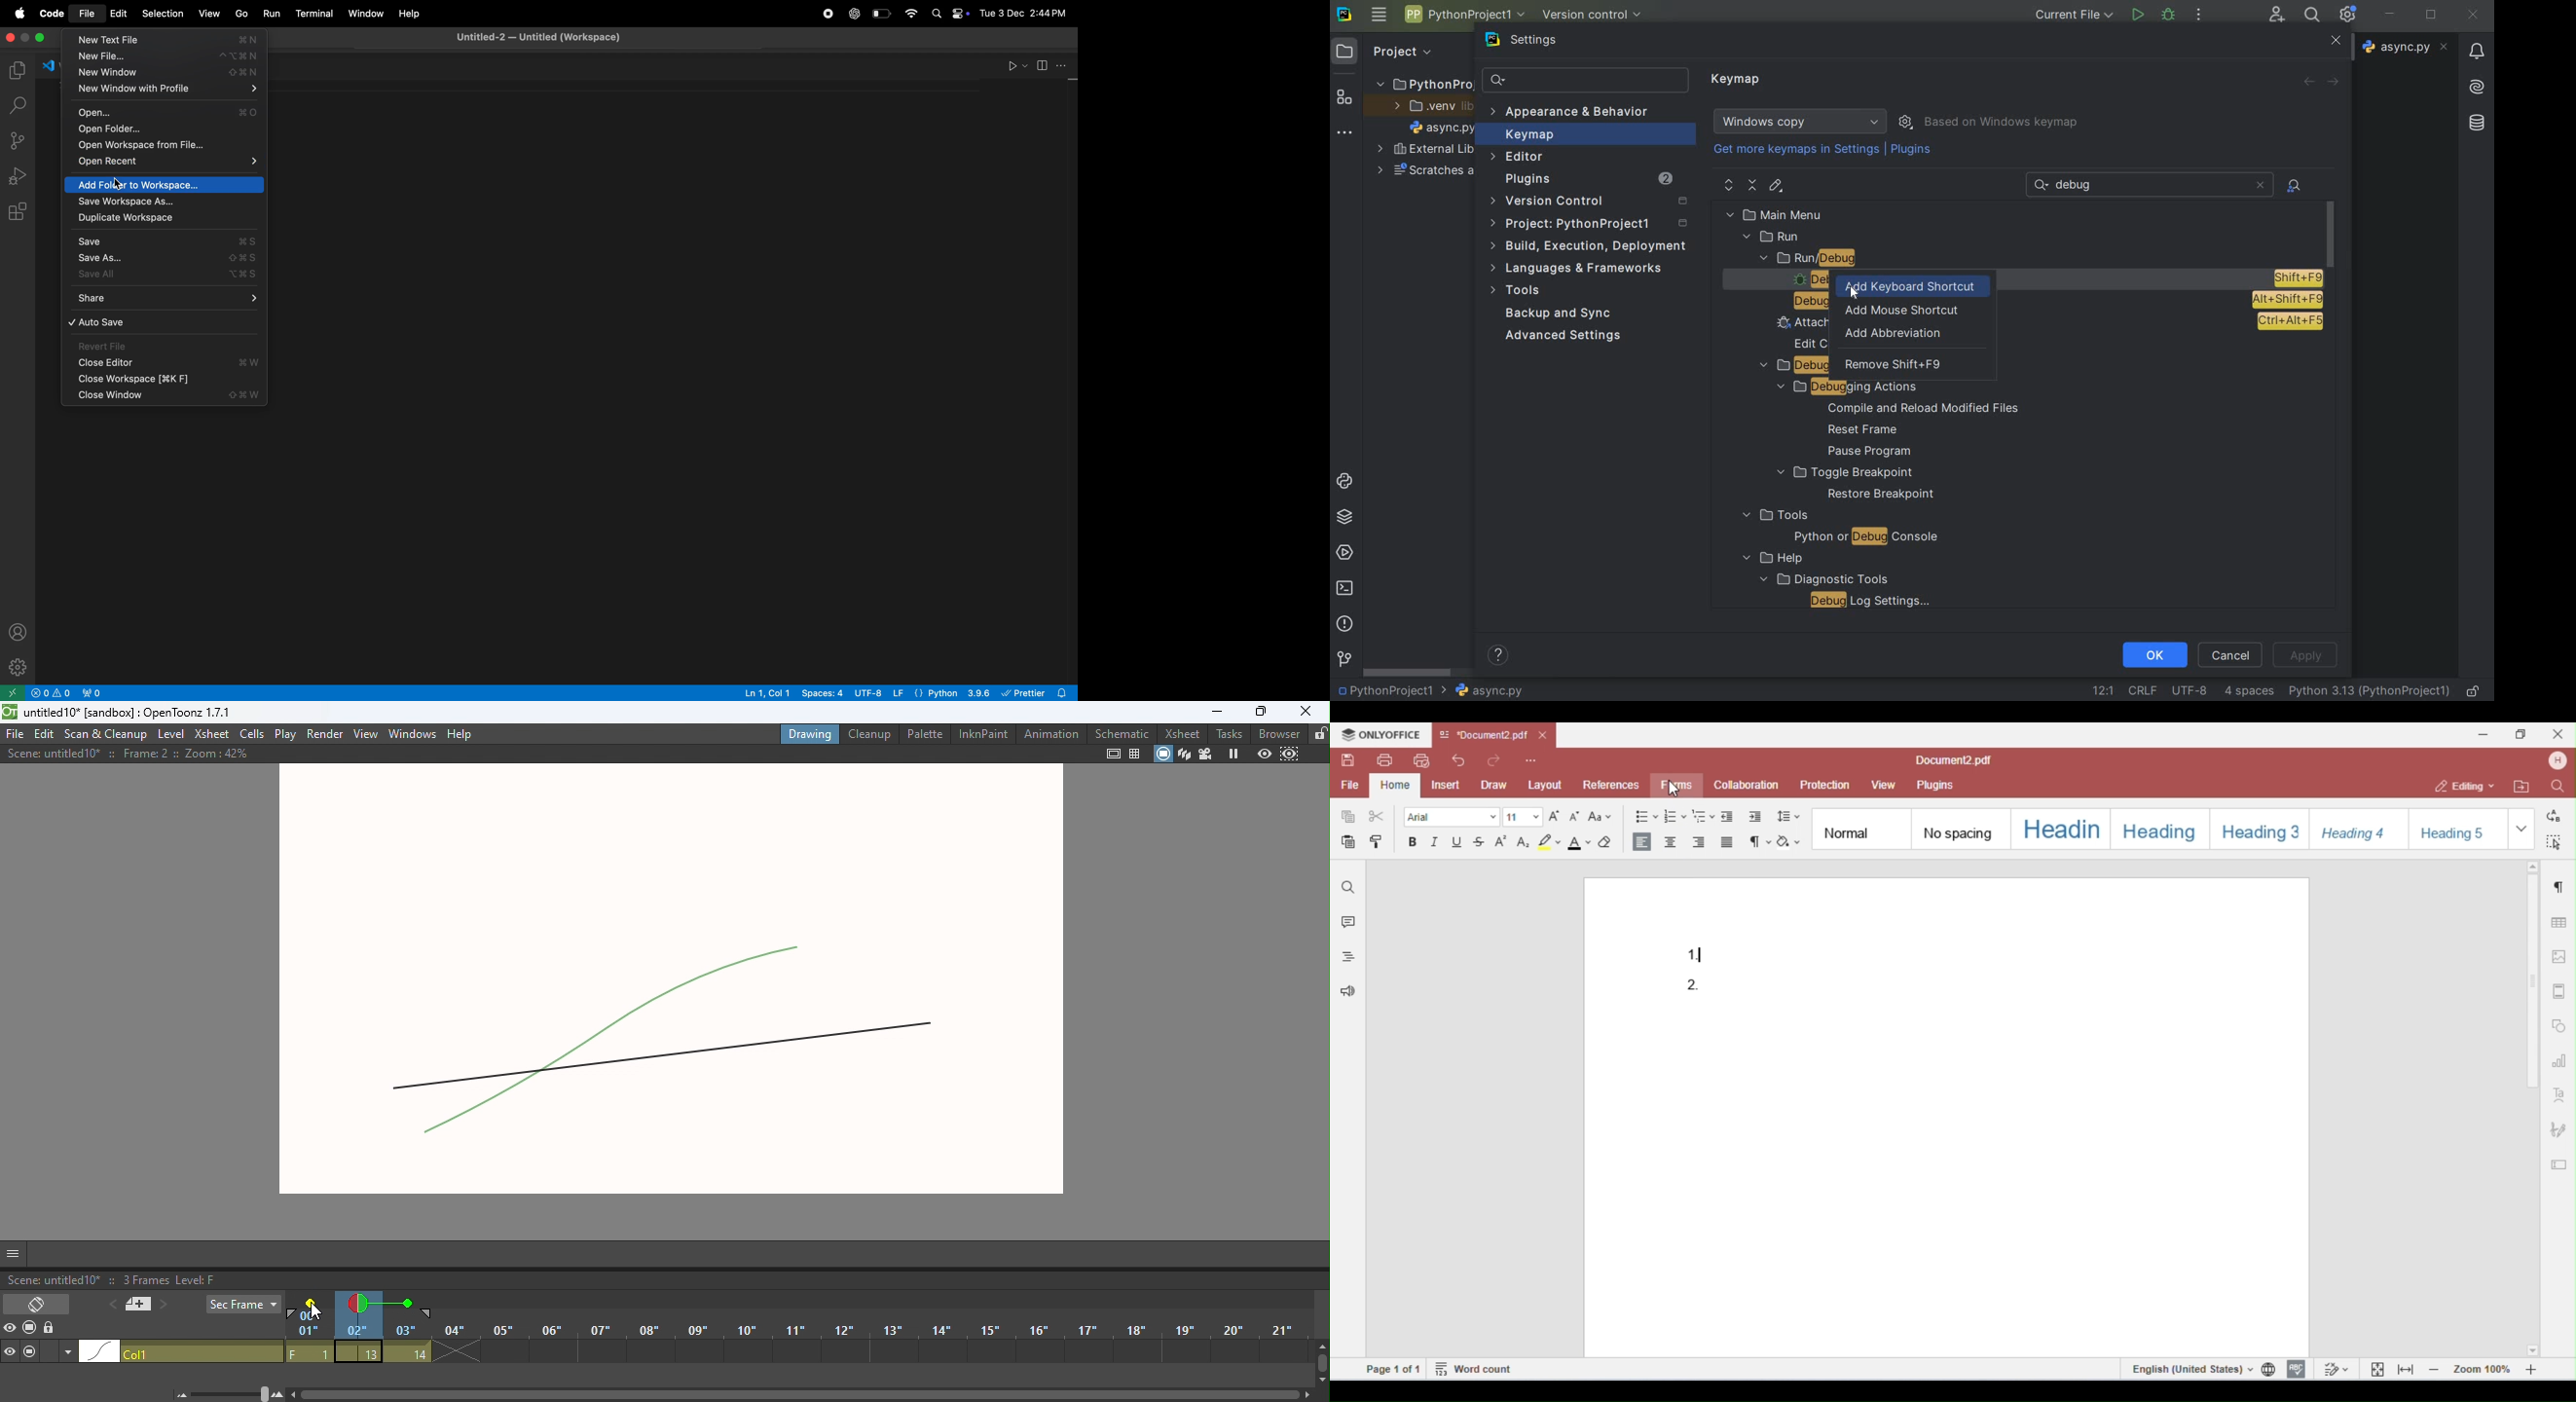 Image resolution: width=2576 pixels, height=1428 pixels. I want to click on more tool windows, so click(1343, 133).